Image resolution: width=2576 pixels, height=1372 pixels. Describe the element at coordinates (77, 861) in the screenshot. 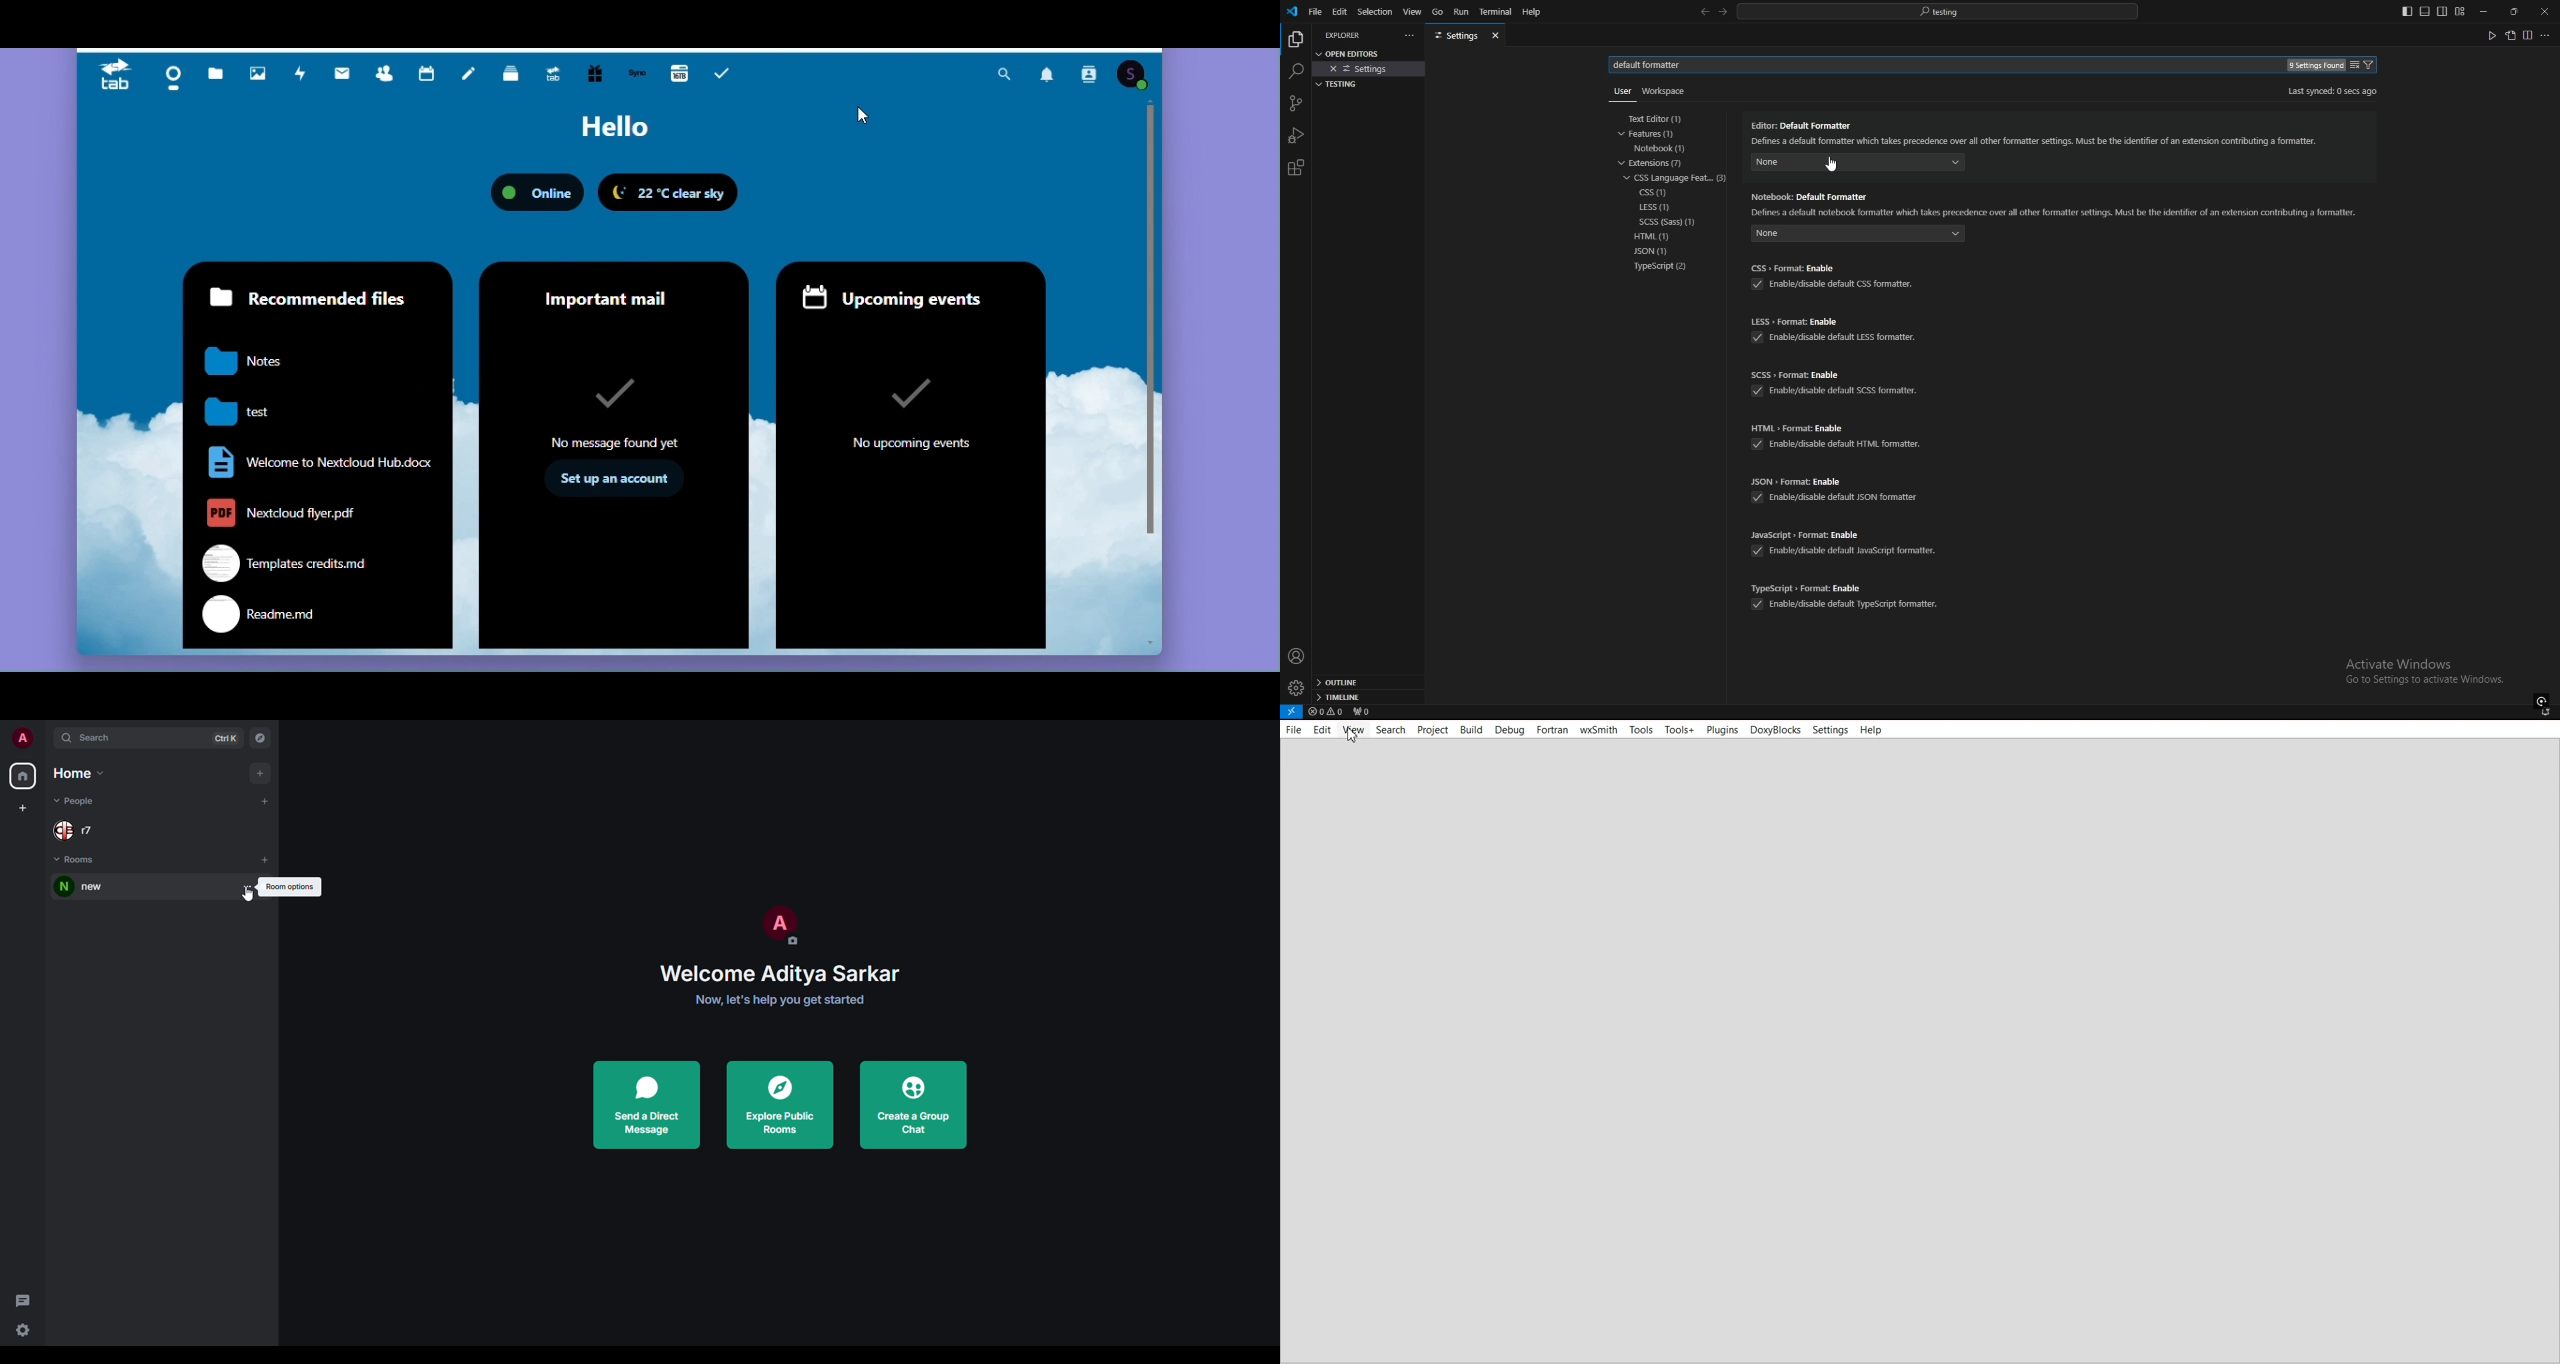

I see `rooms` at that location.